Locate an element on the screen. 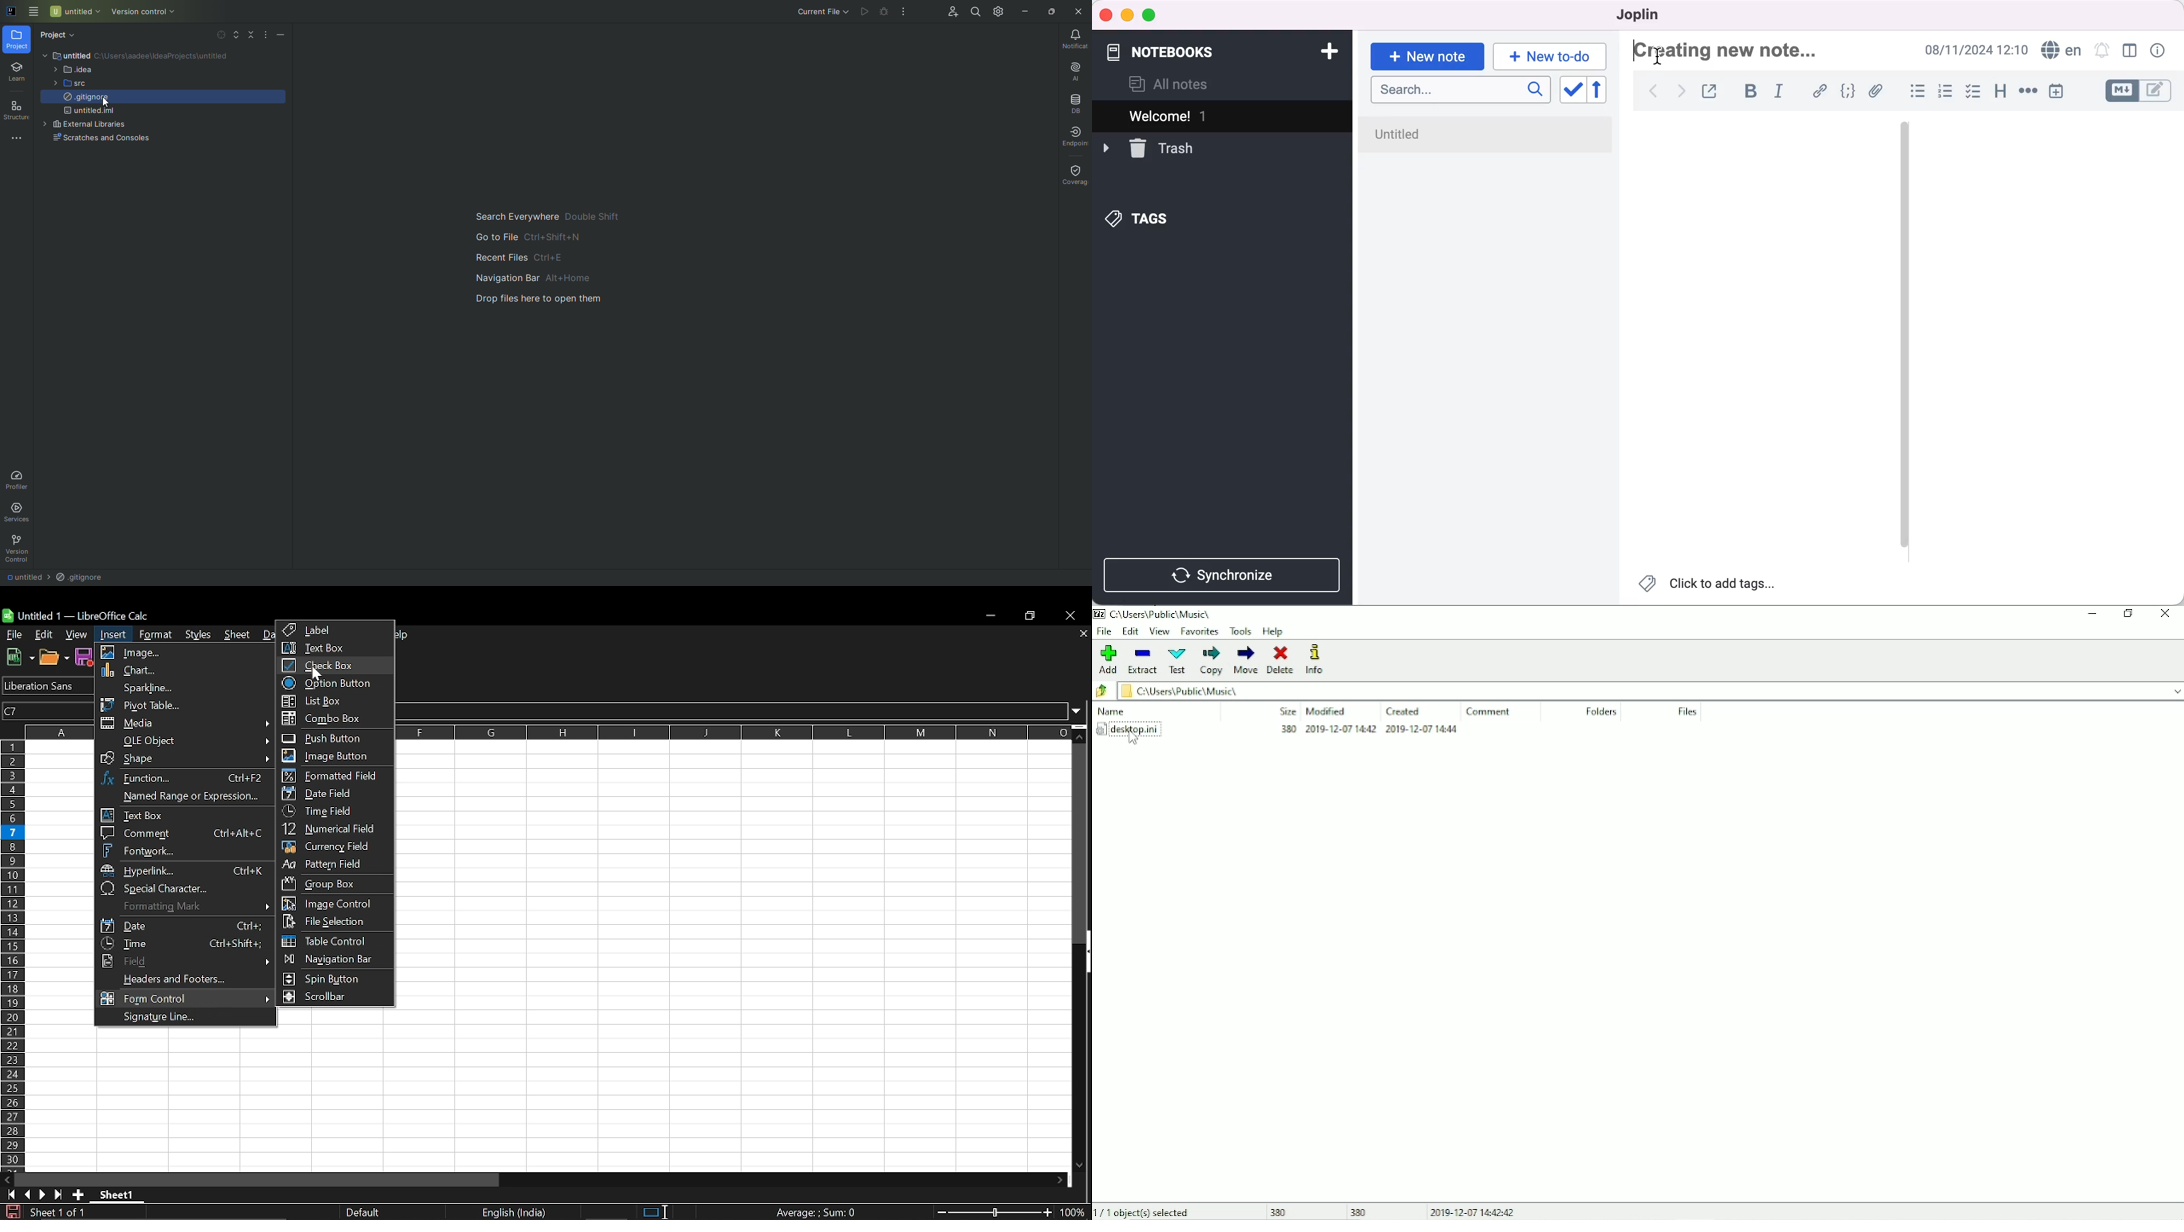 The width and height of the screenshot is (2184, 1232). Add sheet is located at coordinates (78, 1194).